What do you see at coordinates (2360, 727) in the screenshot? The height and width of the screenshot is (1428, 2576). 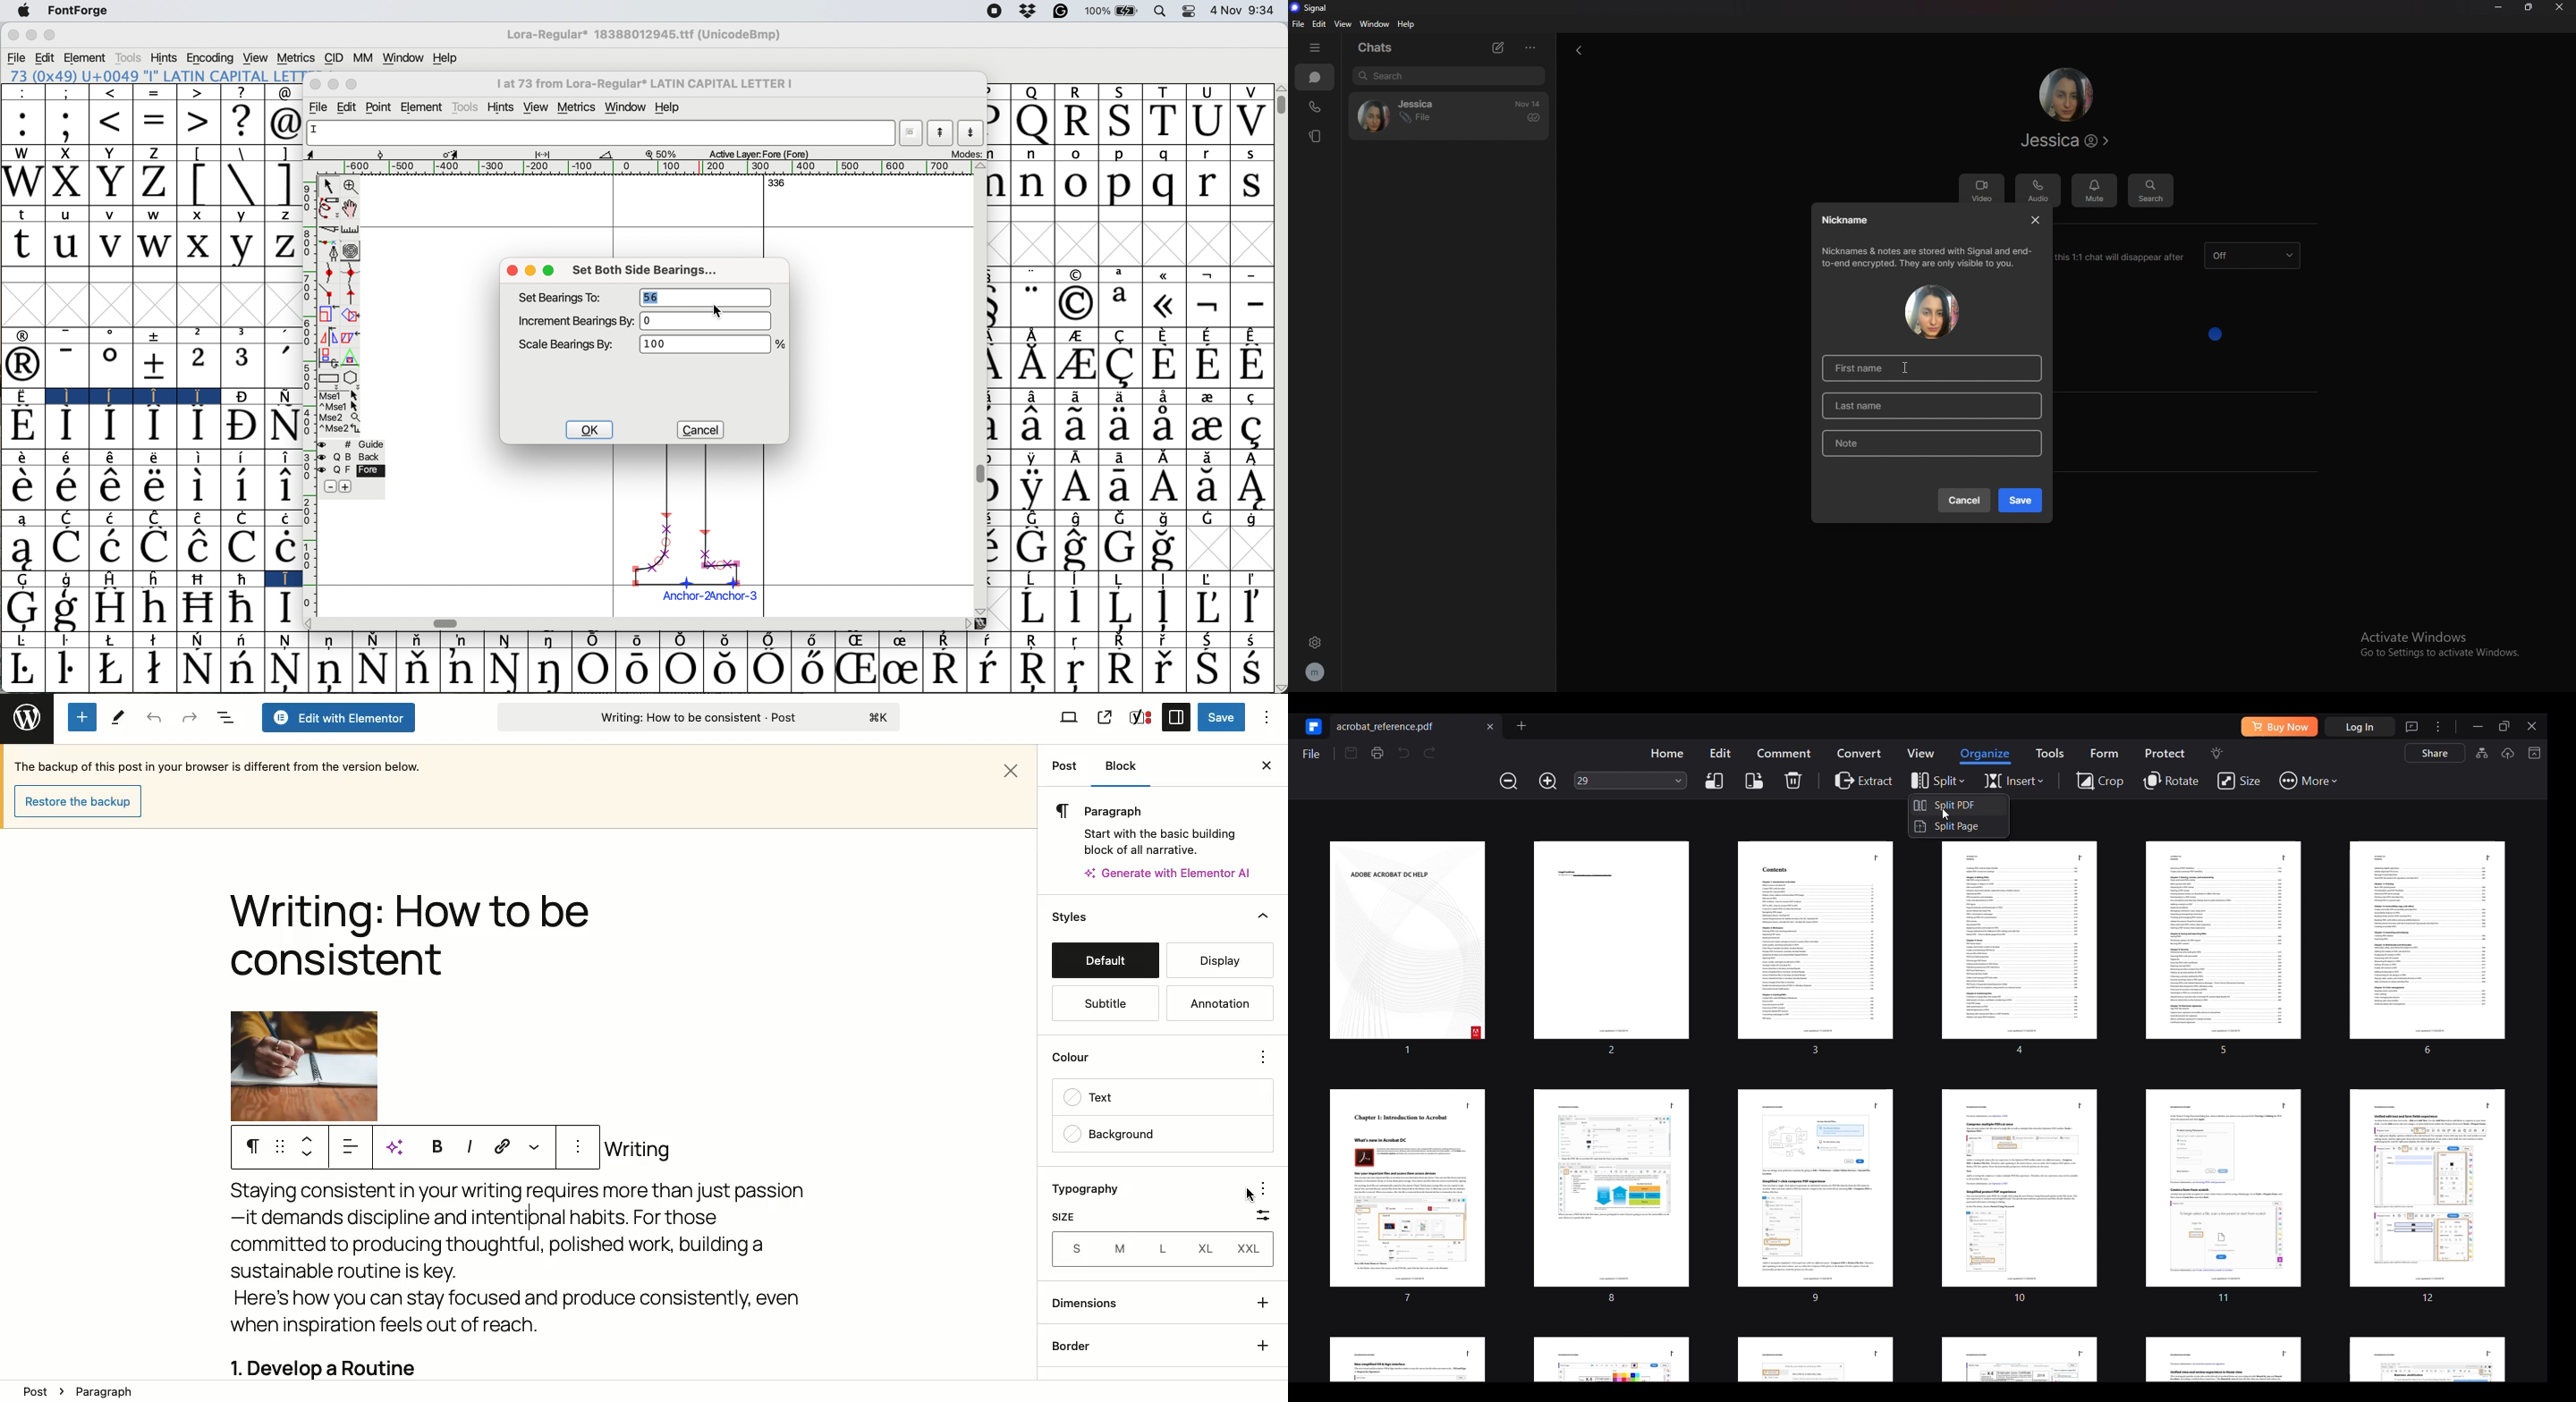 I see `Log in using mail` at bounding box center [2360, 727].